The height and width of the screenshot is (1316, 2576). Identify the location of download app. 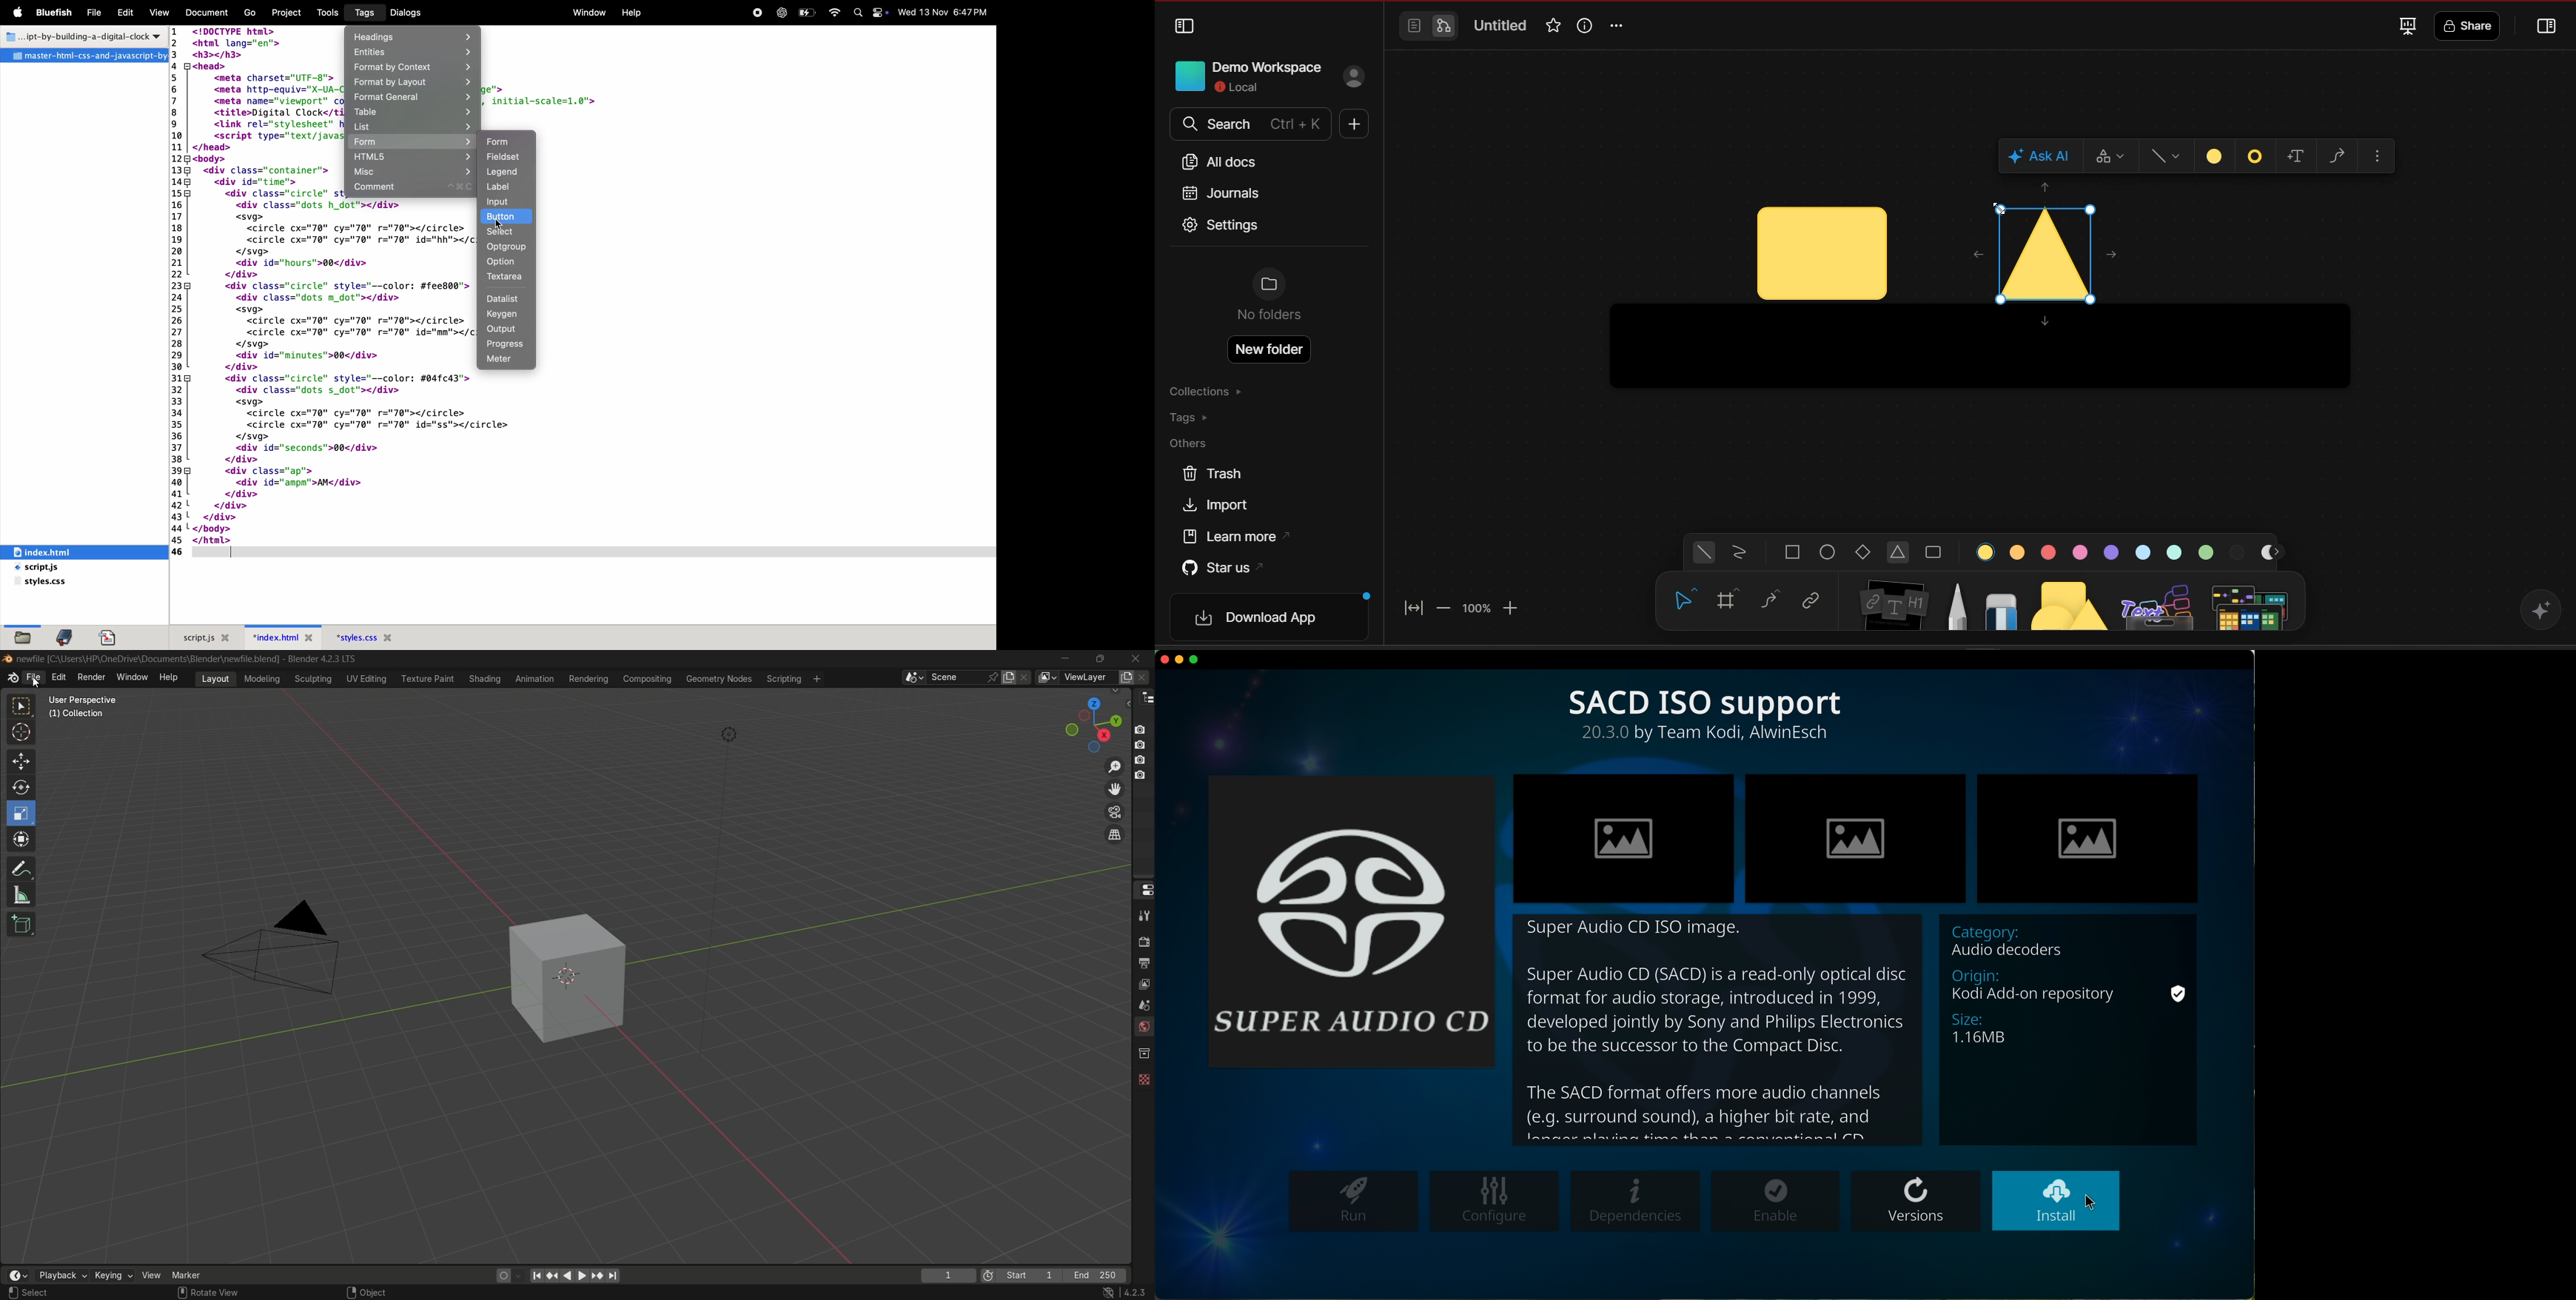
(1275, 617).